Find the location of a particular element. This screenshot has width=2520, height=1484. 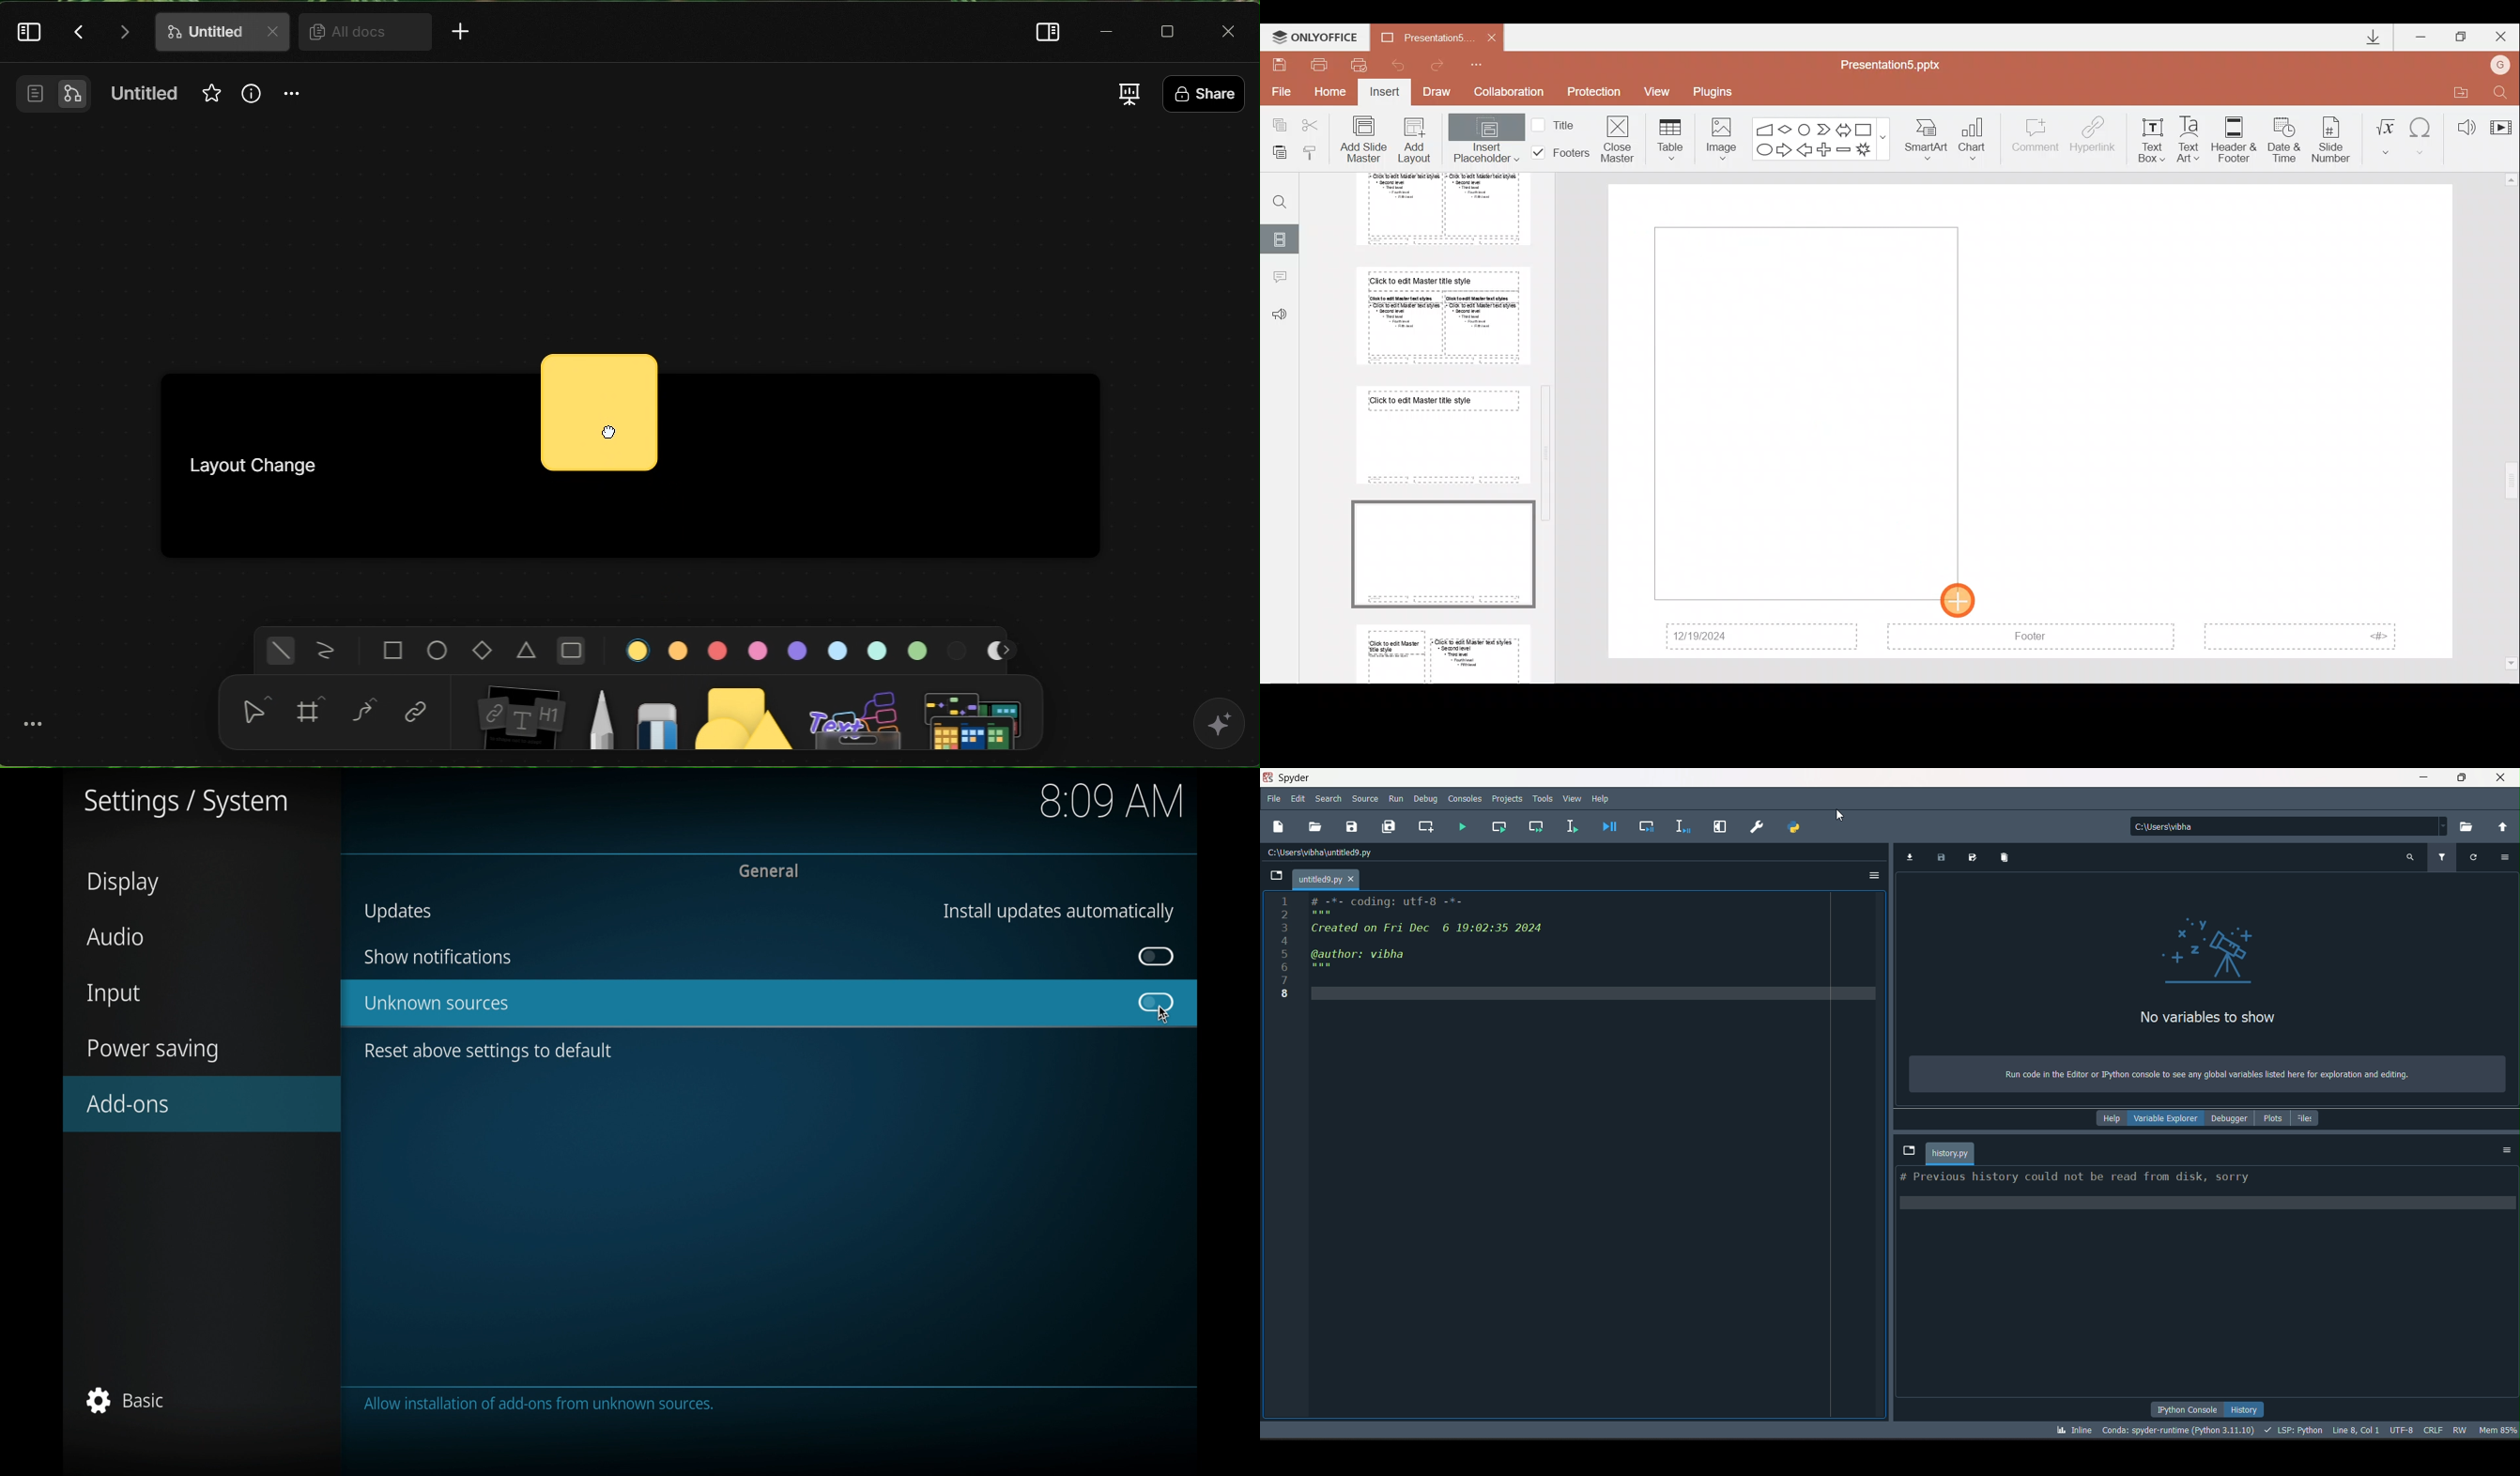

new file is located at coordinates (1280, 827).